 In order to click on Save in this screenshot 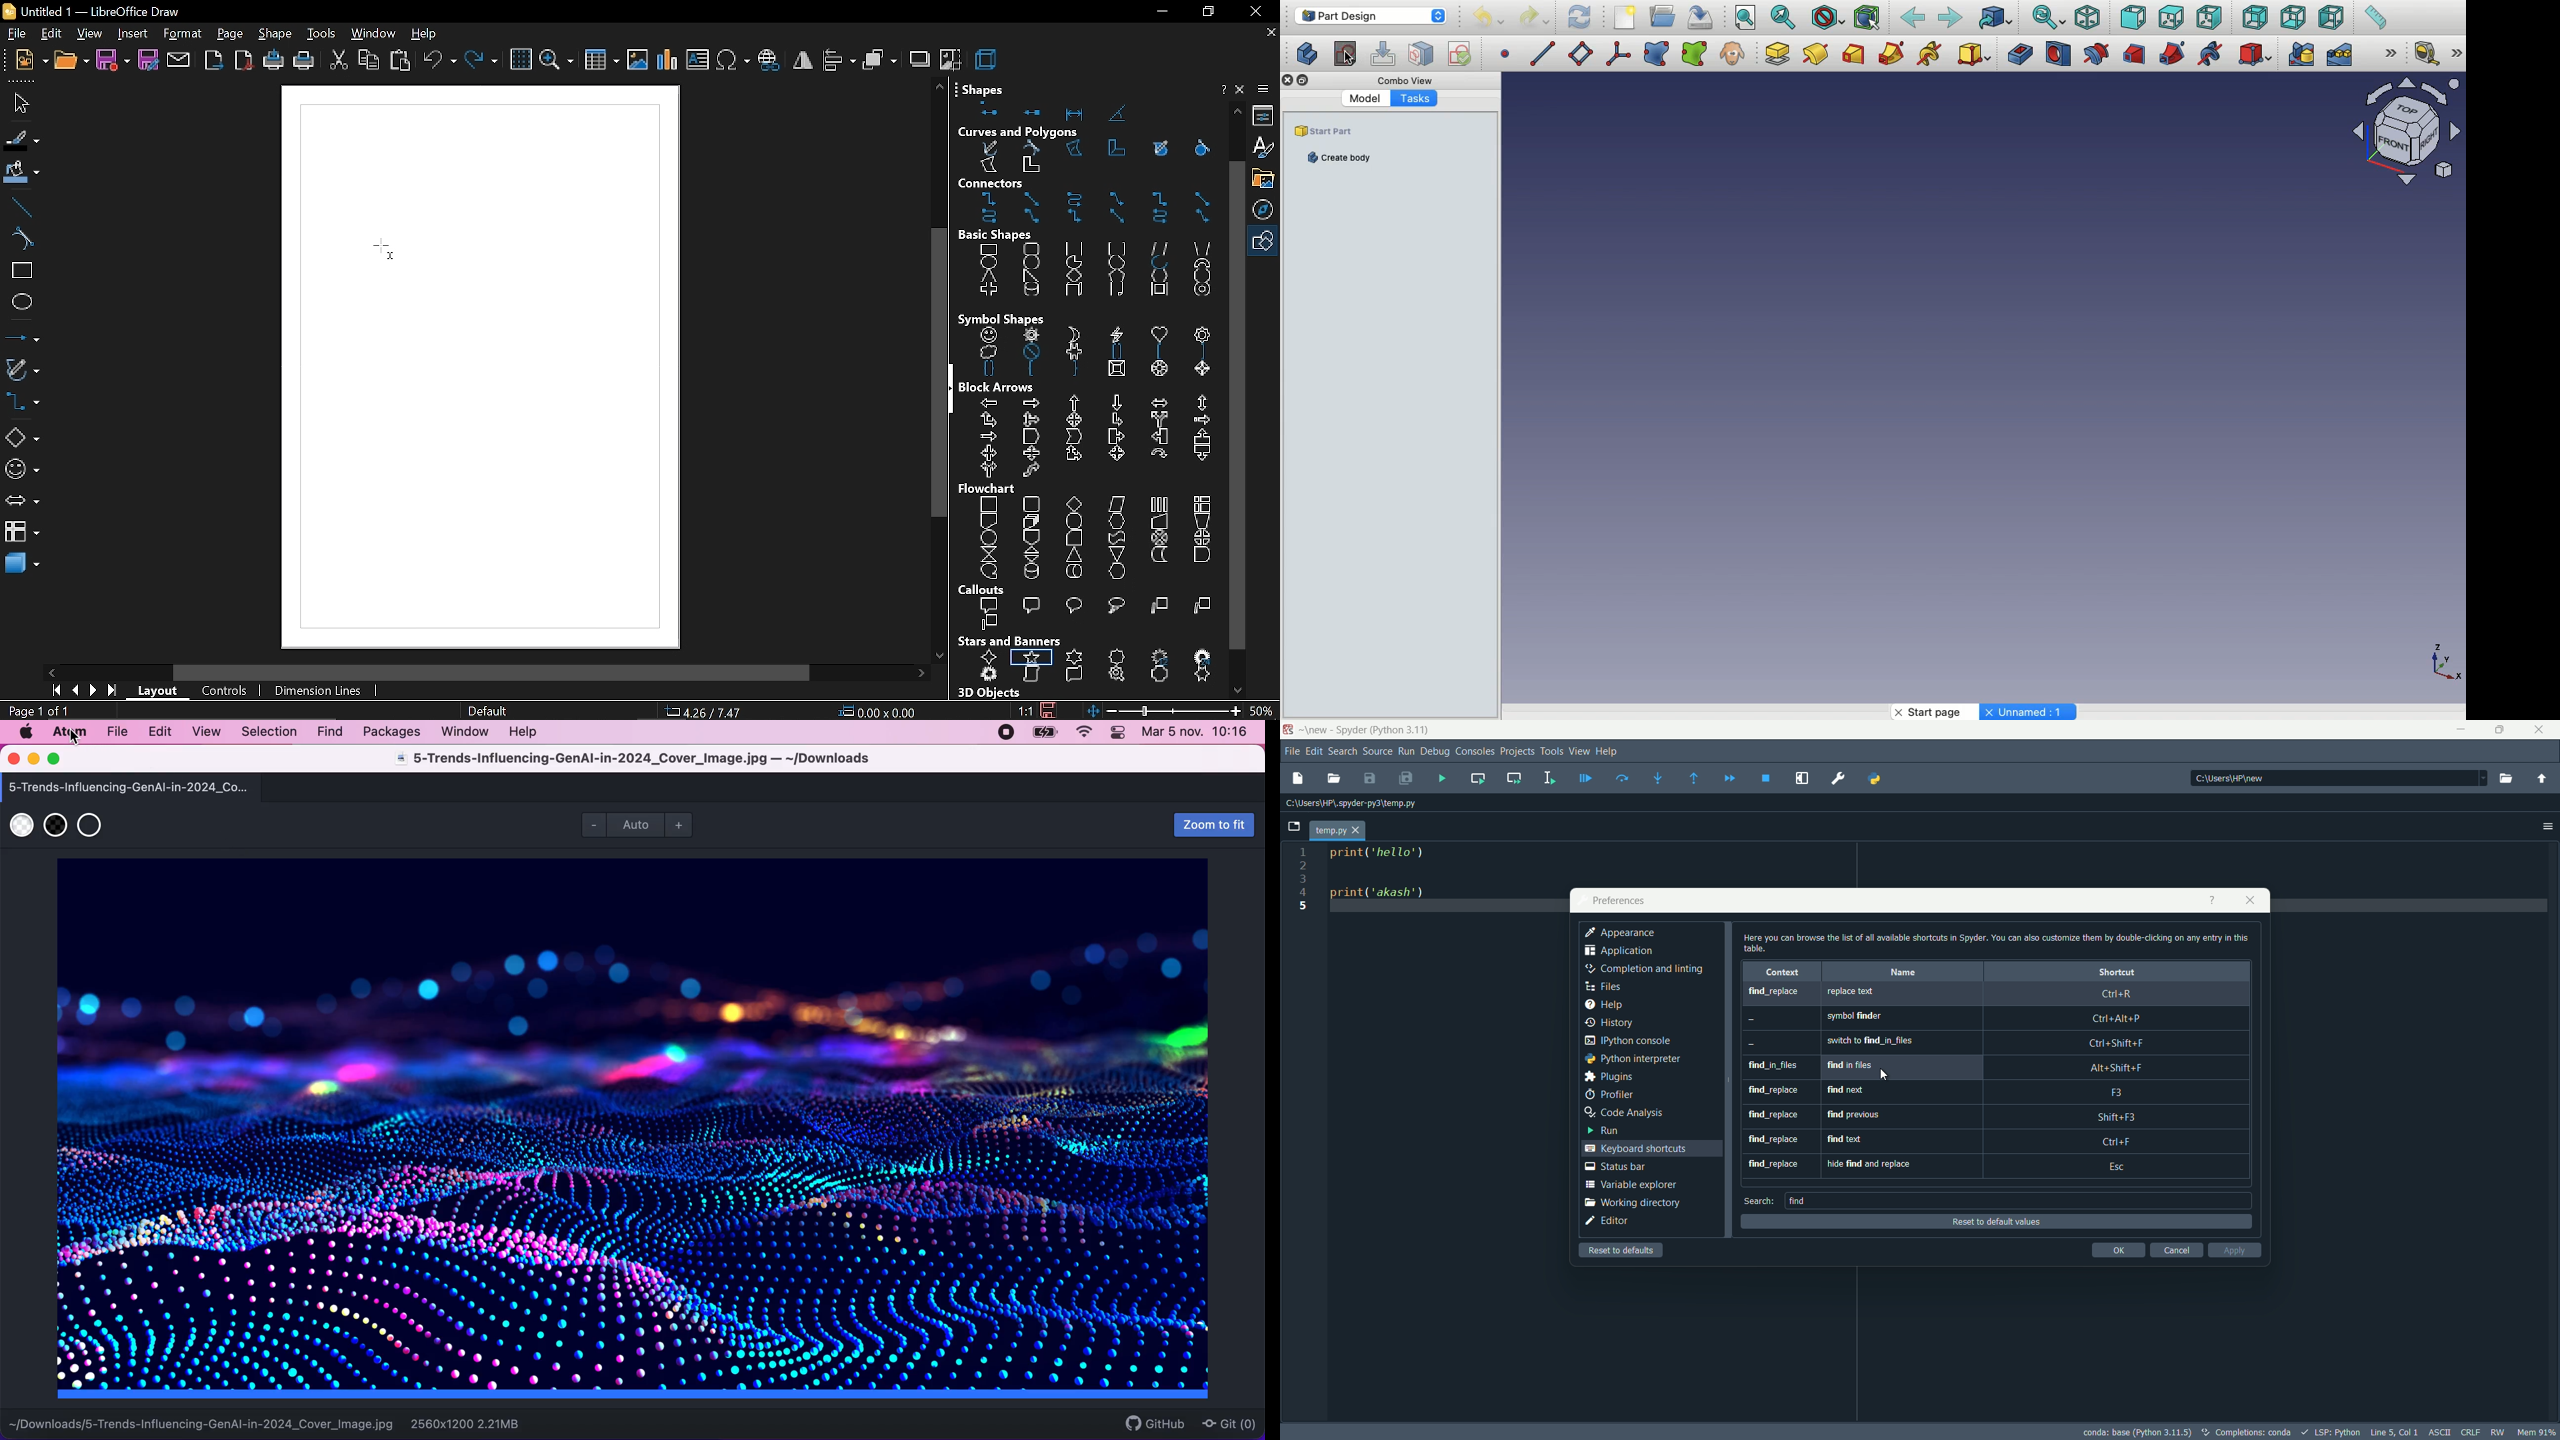, I will do `click(1698, 16)`.